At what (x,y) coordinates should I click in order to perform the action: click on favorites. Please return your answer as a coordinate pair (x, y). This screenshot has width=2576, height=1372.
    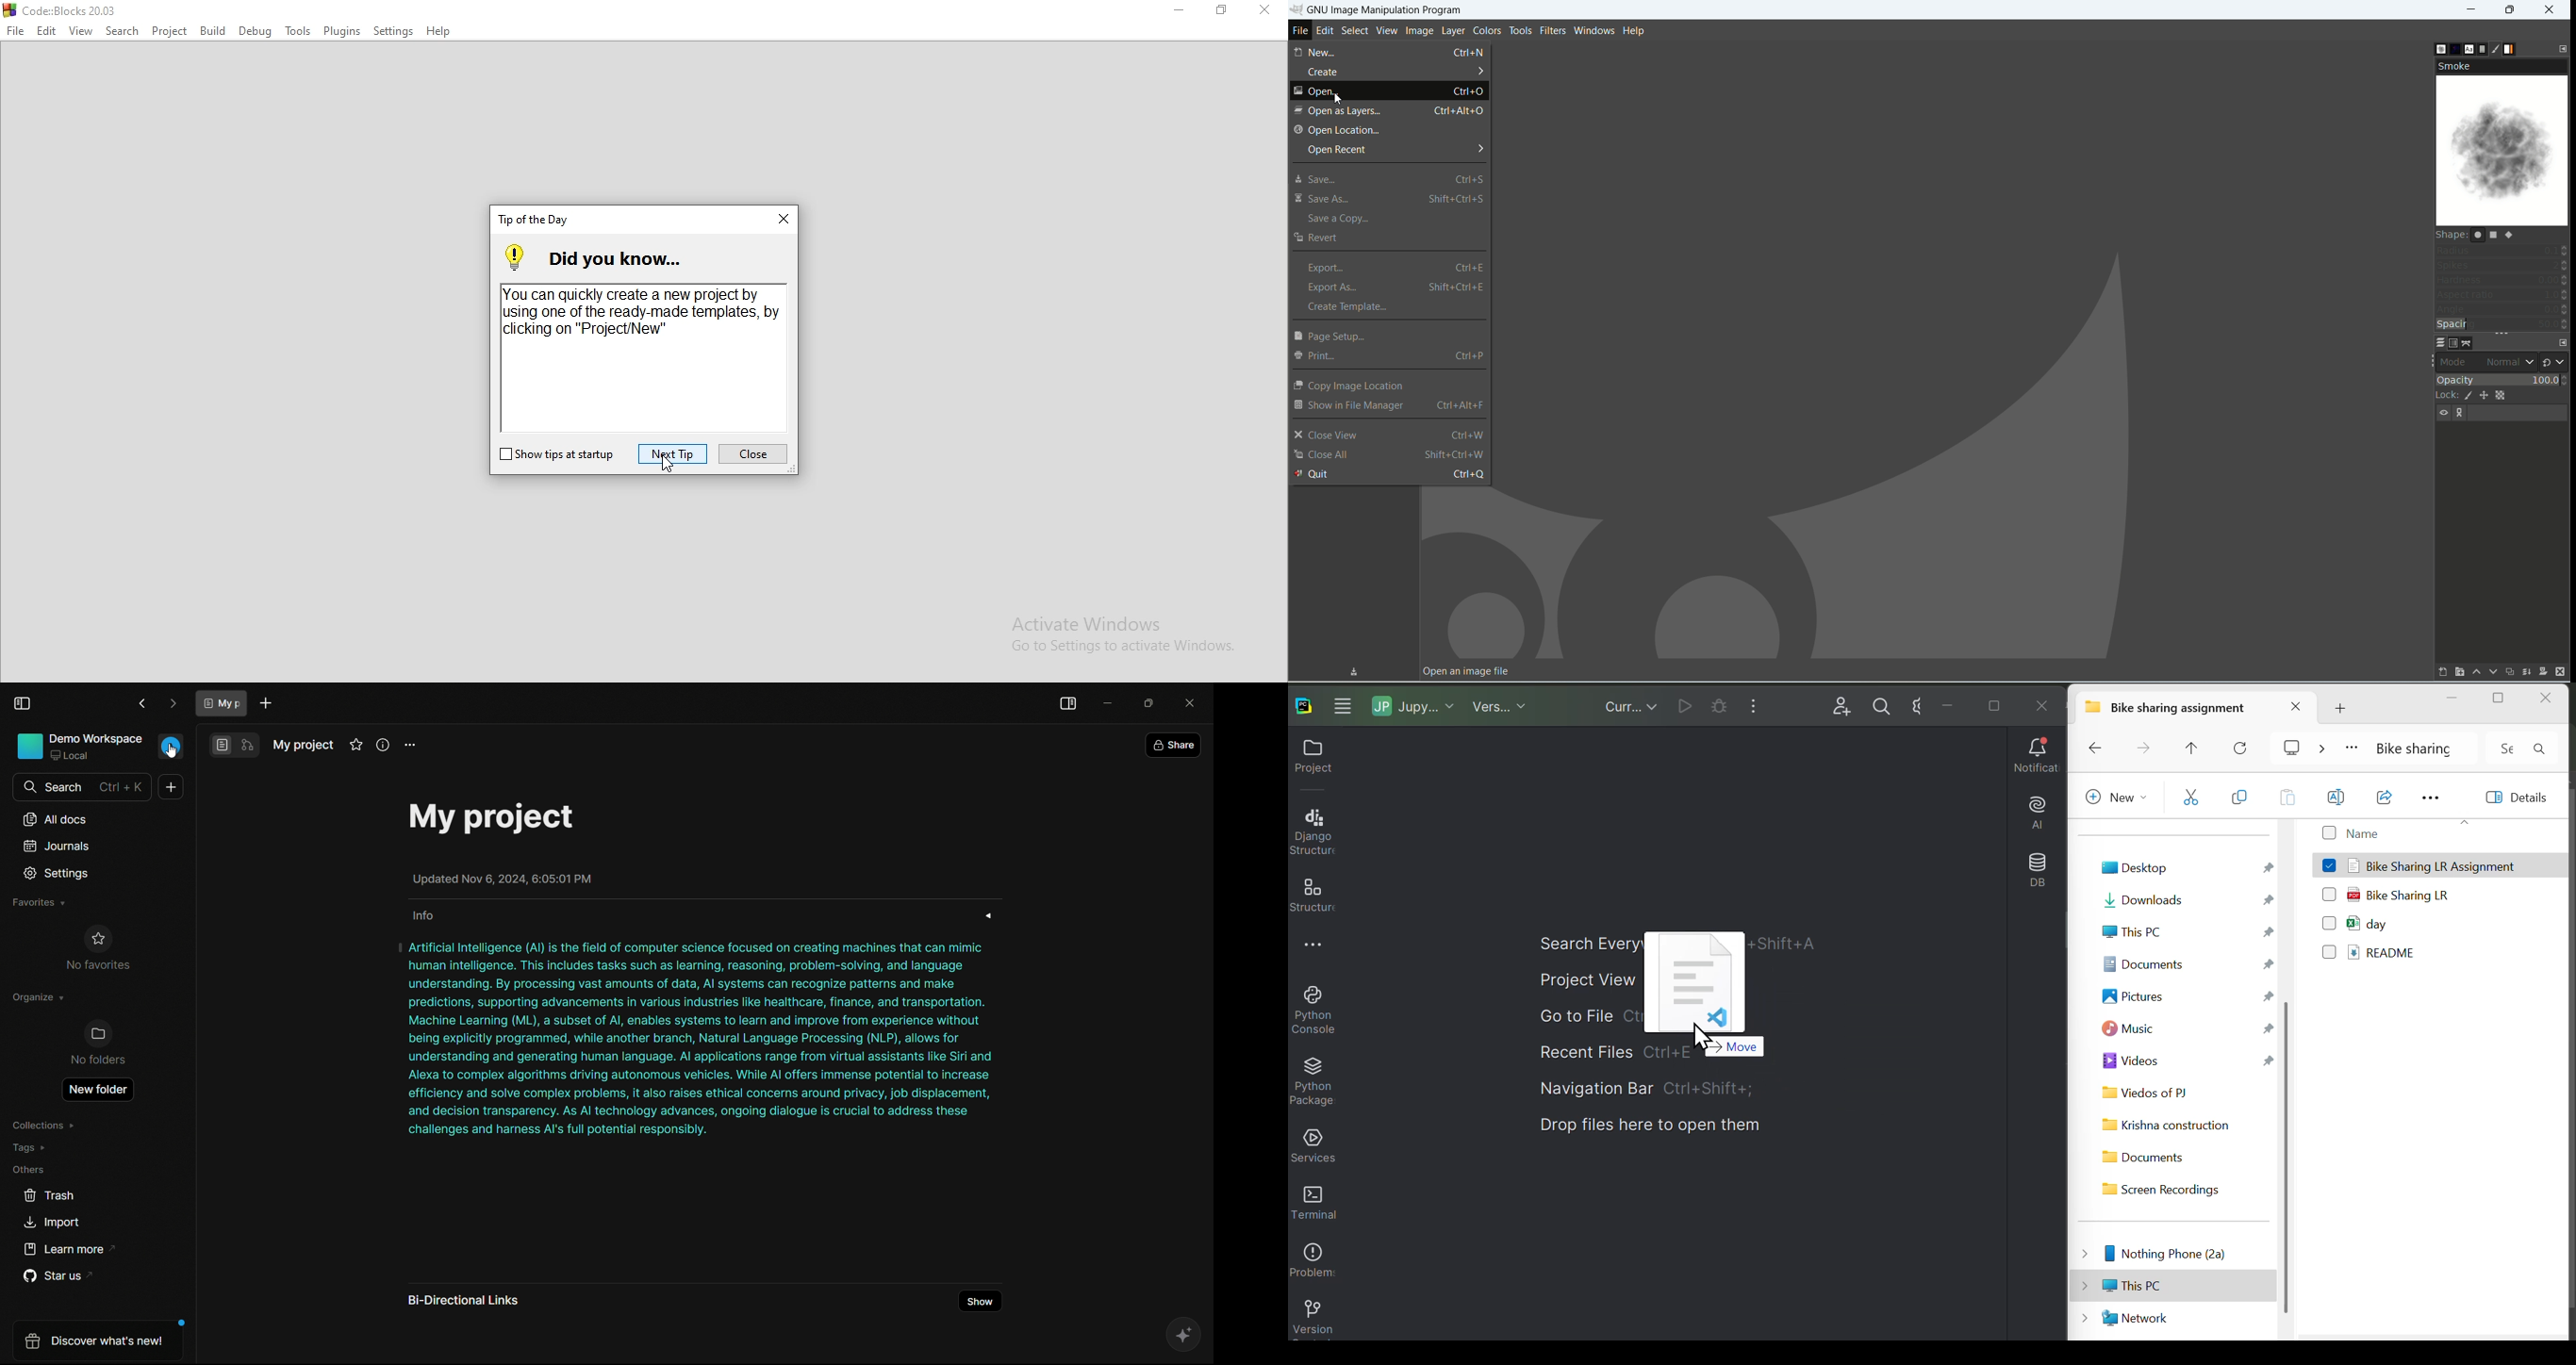
    Looking at the image, I should click on (359, 745).